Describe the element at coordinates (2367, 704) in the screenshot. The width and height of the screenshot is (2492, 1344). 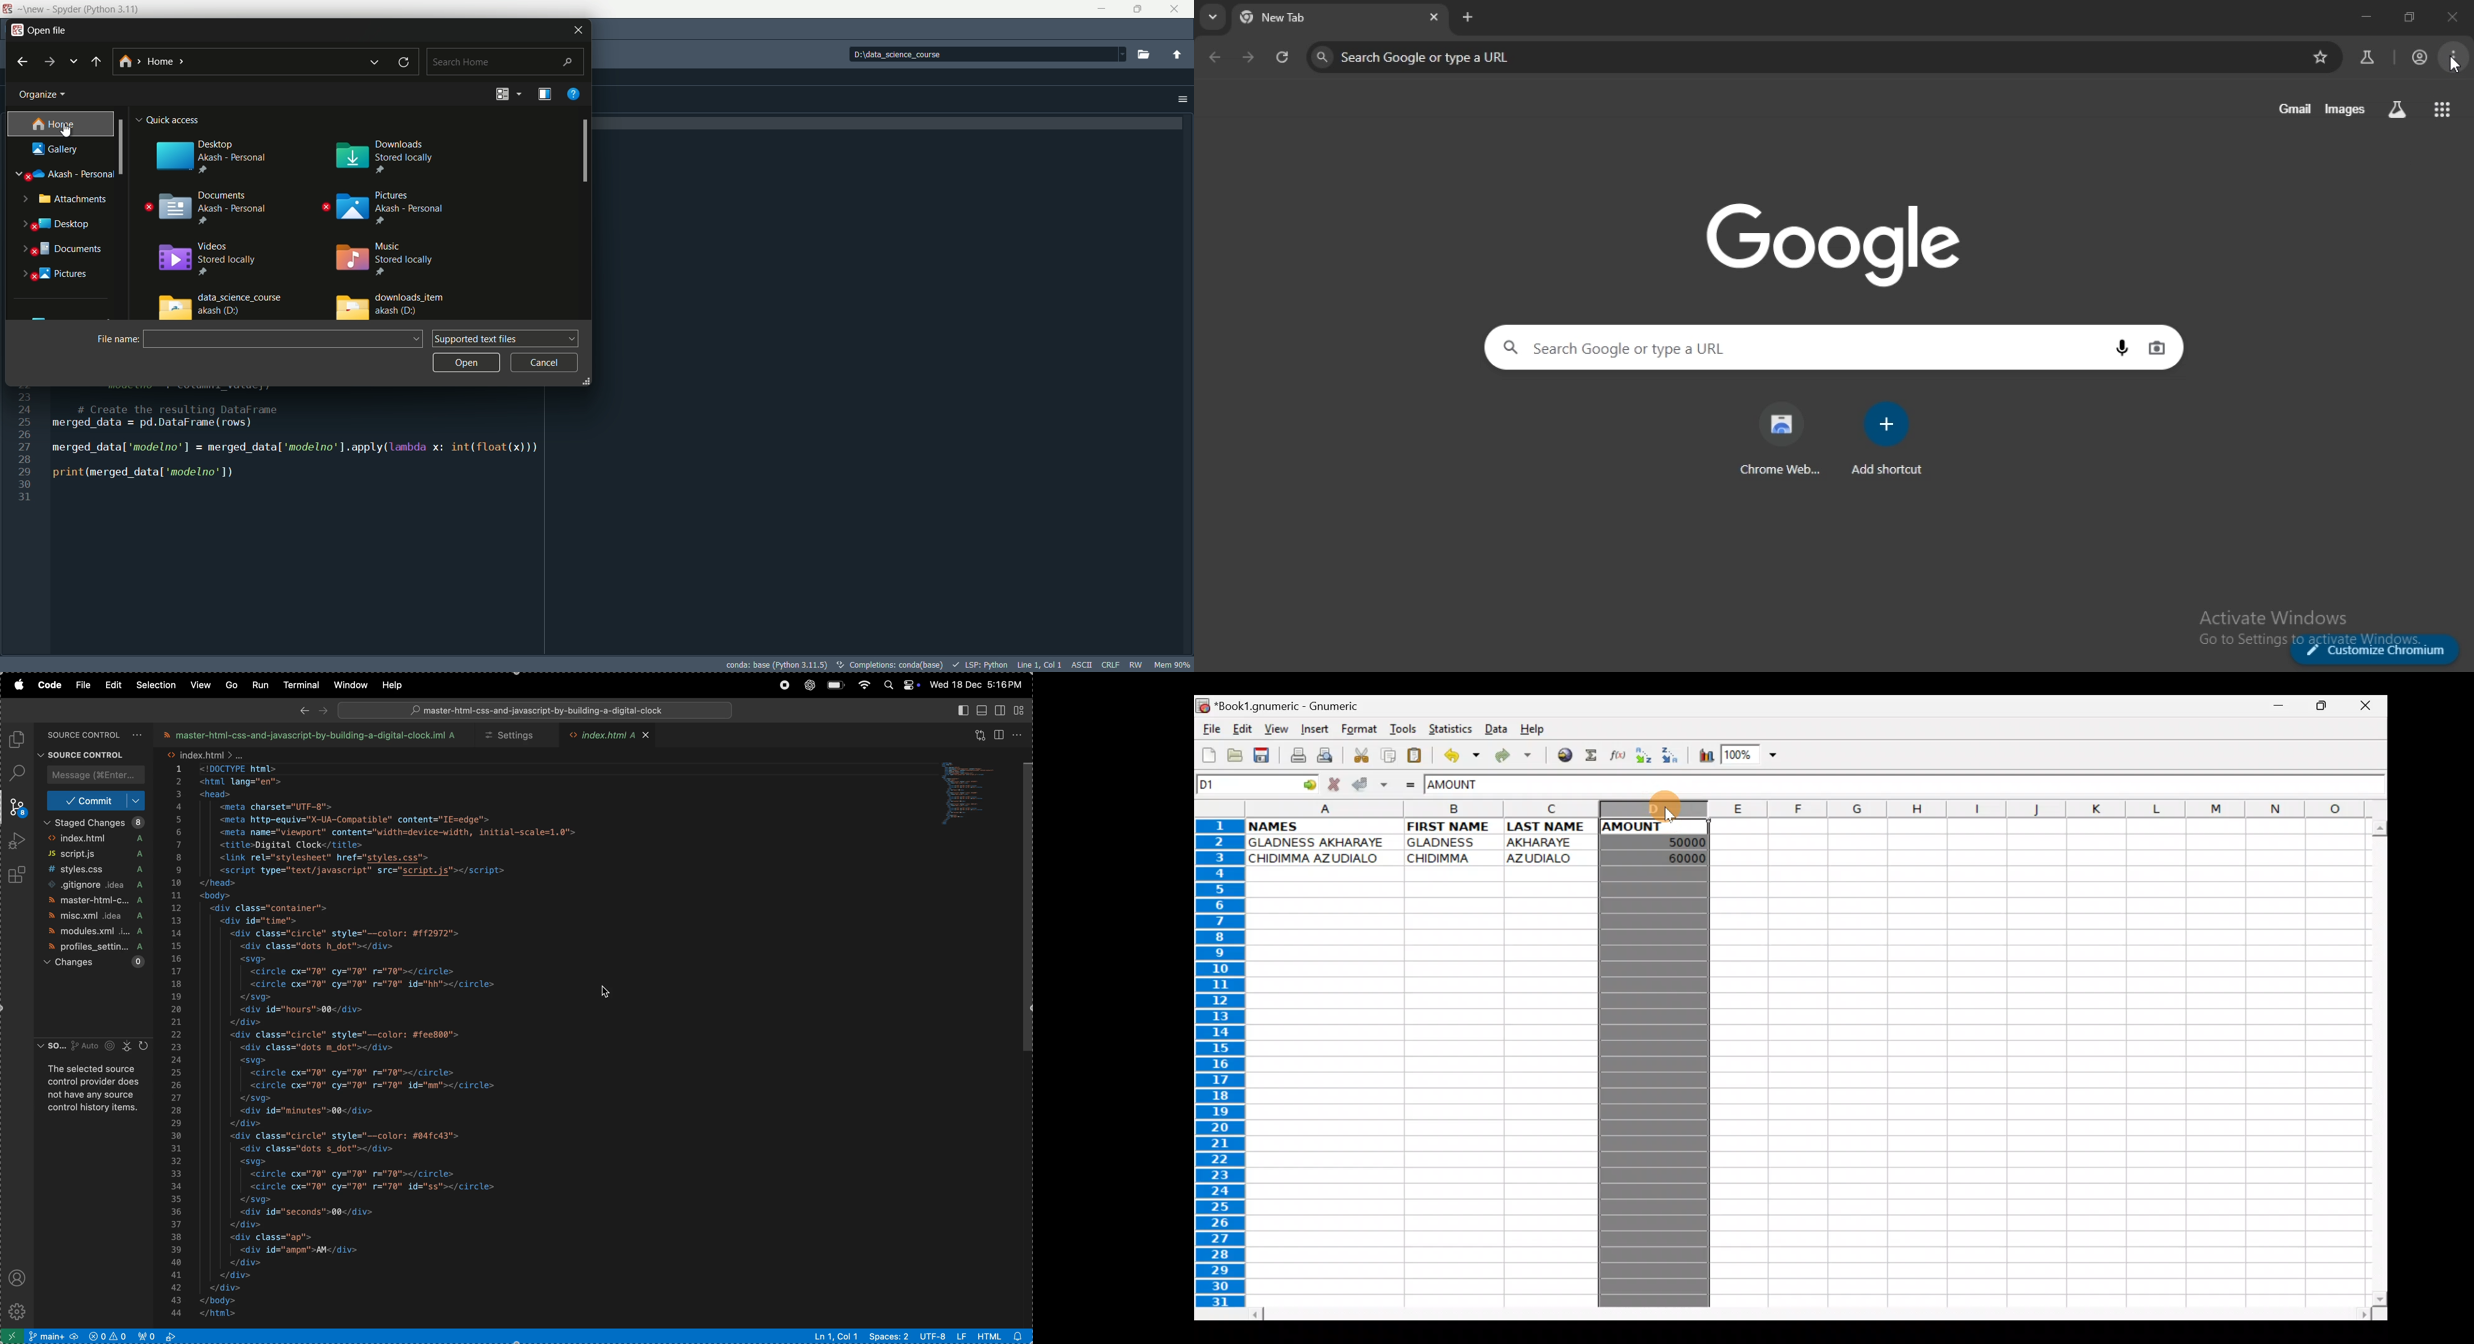
I see `Close` at that location.